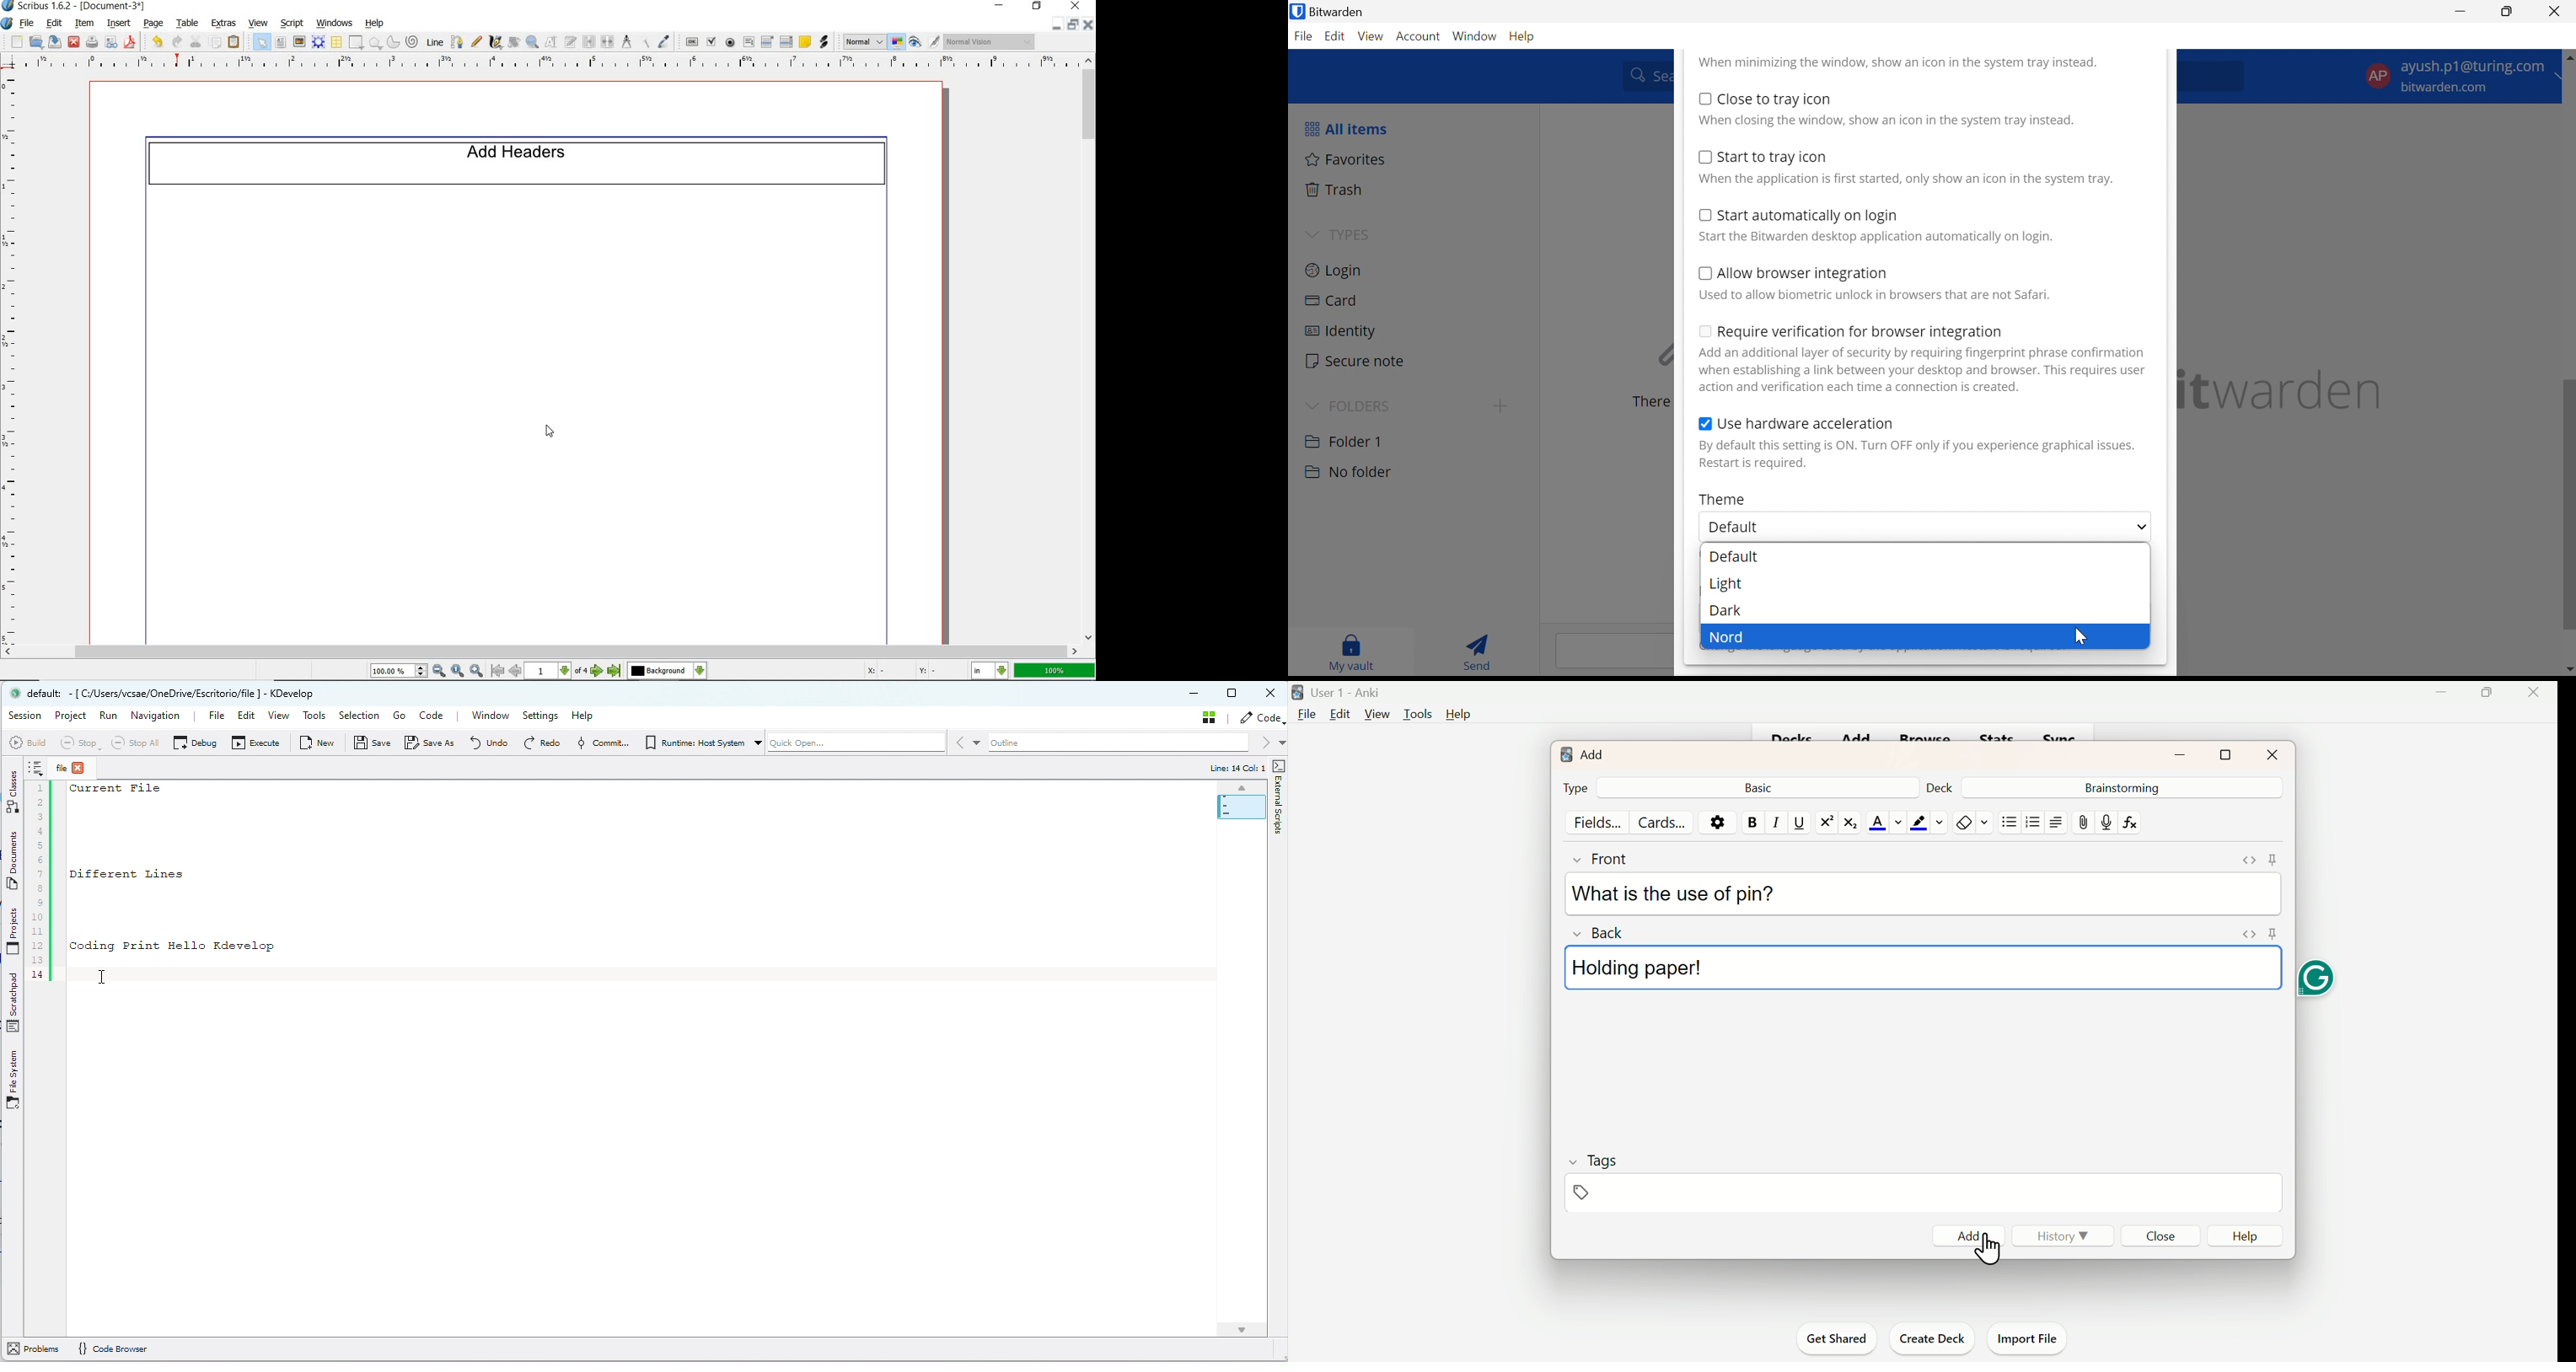 The image size is (2576, 1372). I want to click on Checkbox, so click(1703, 330).